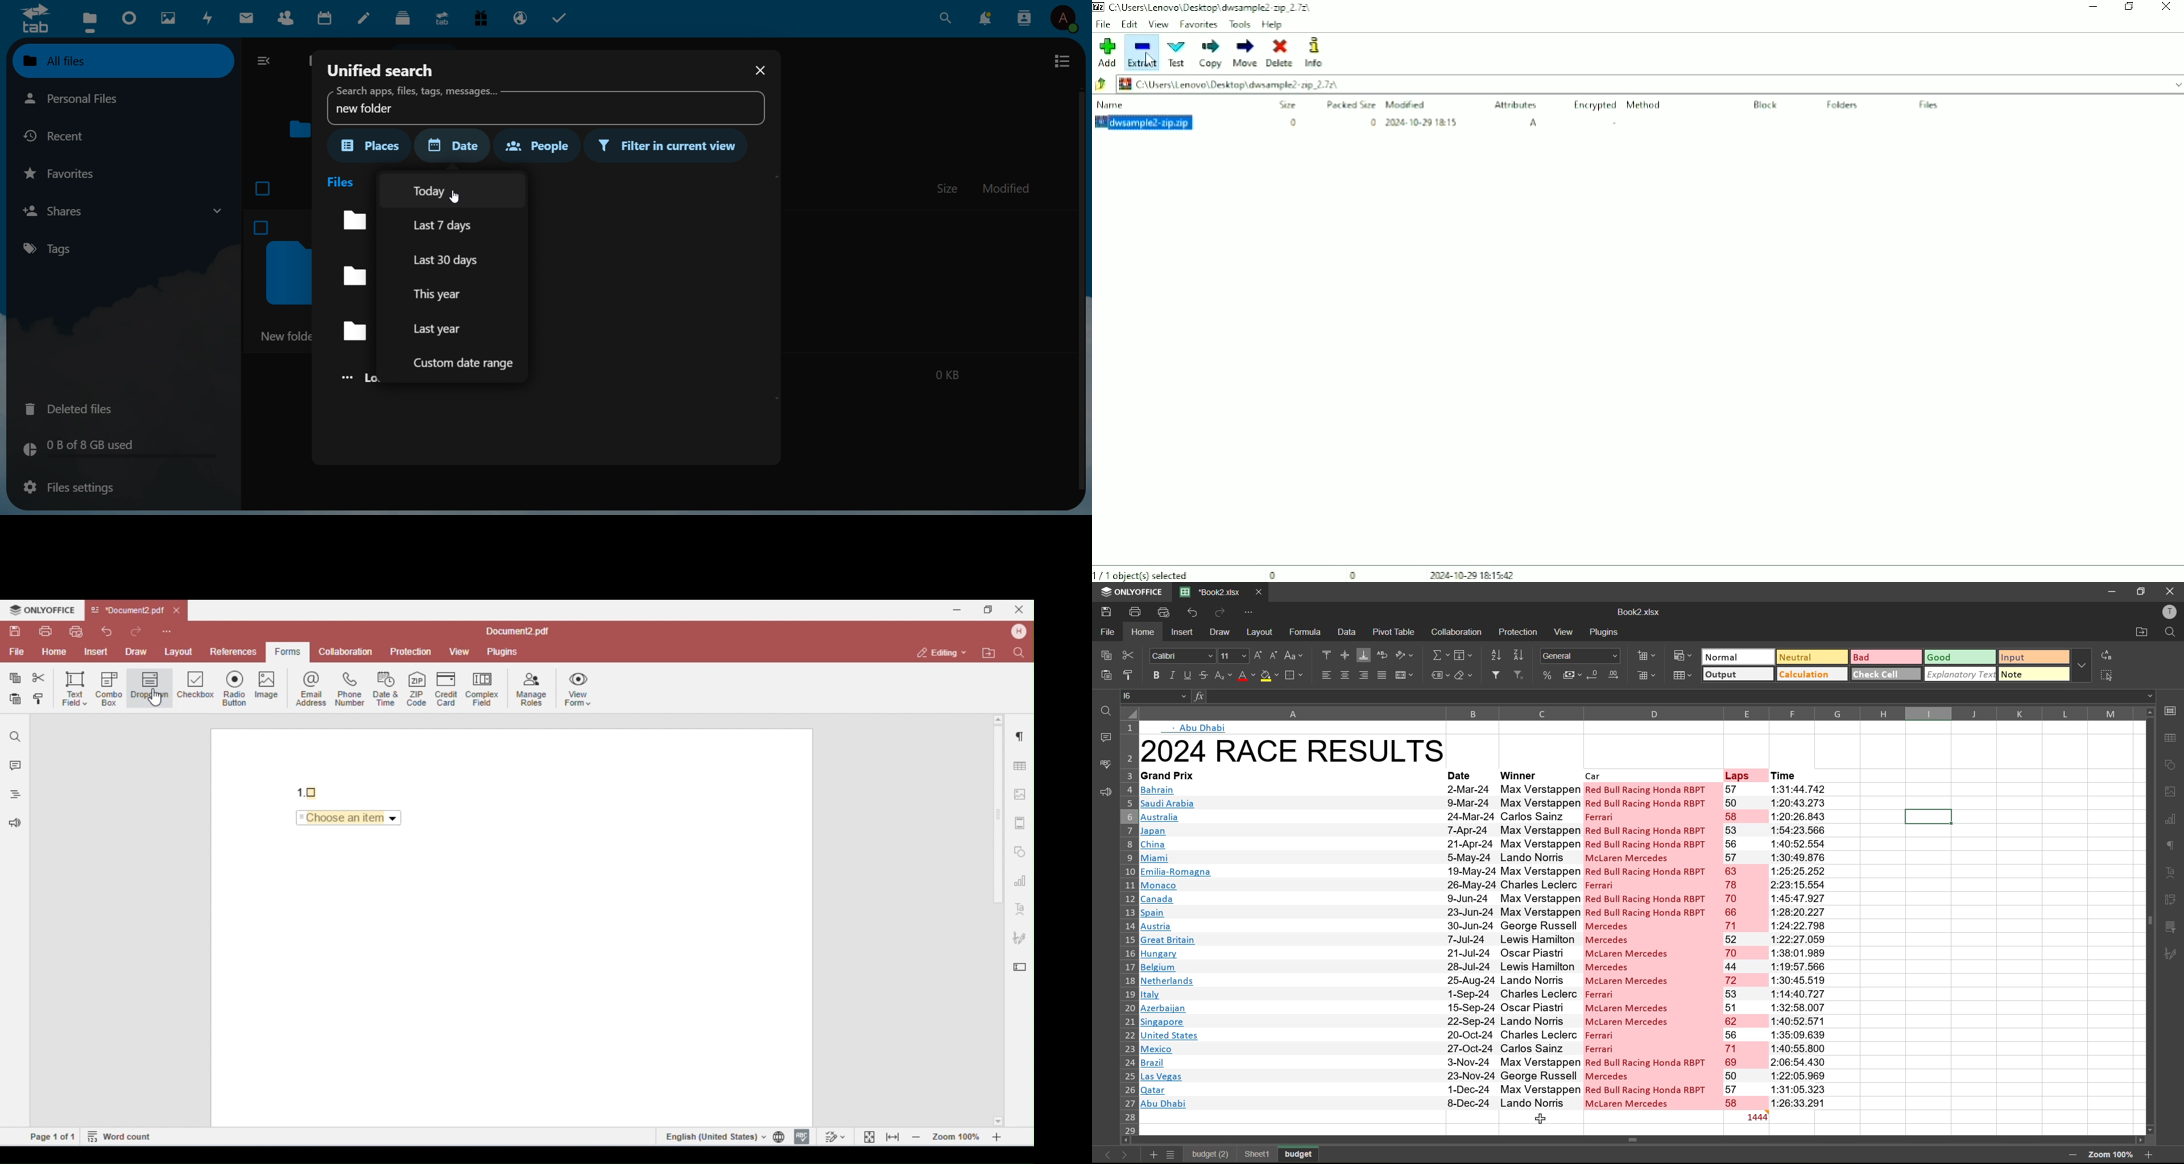  What do you see at coordinates (117, 449) in the screenshot?
I see `memory used` at bounding box center [117, 449].